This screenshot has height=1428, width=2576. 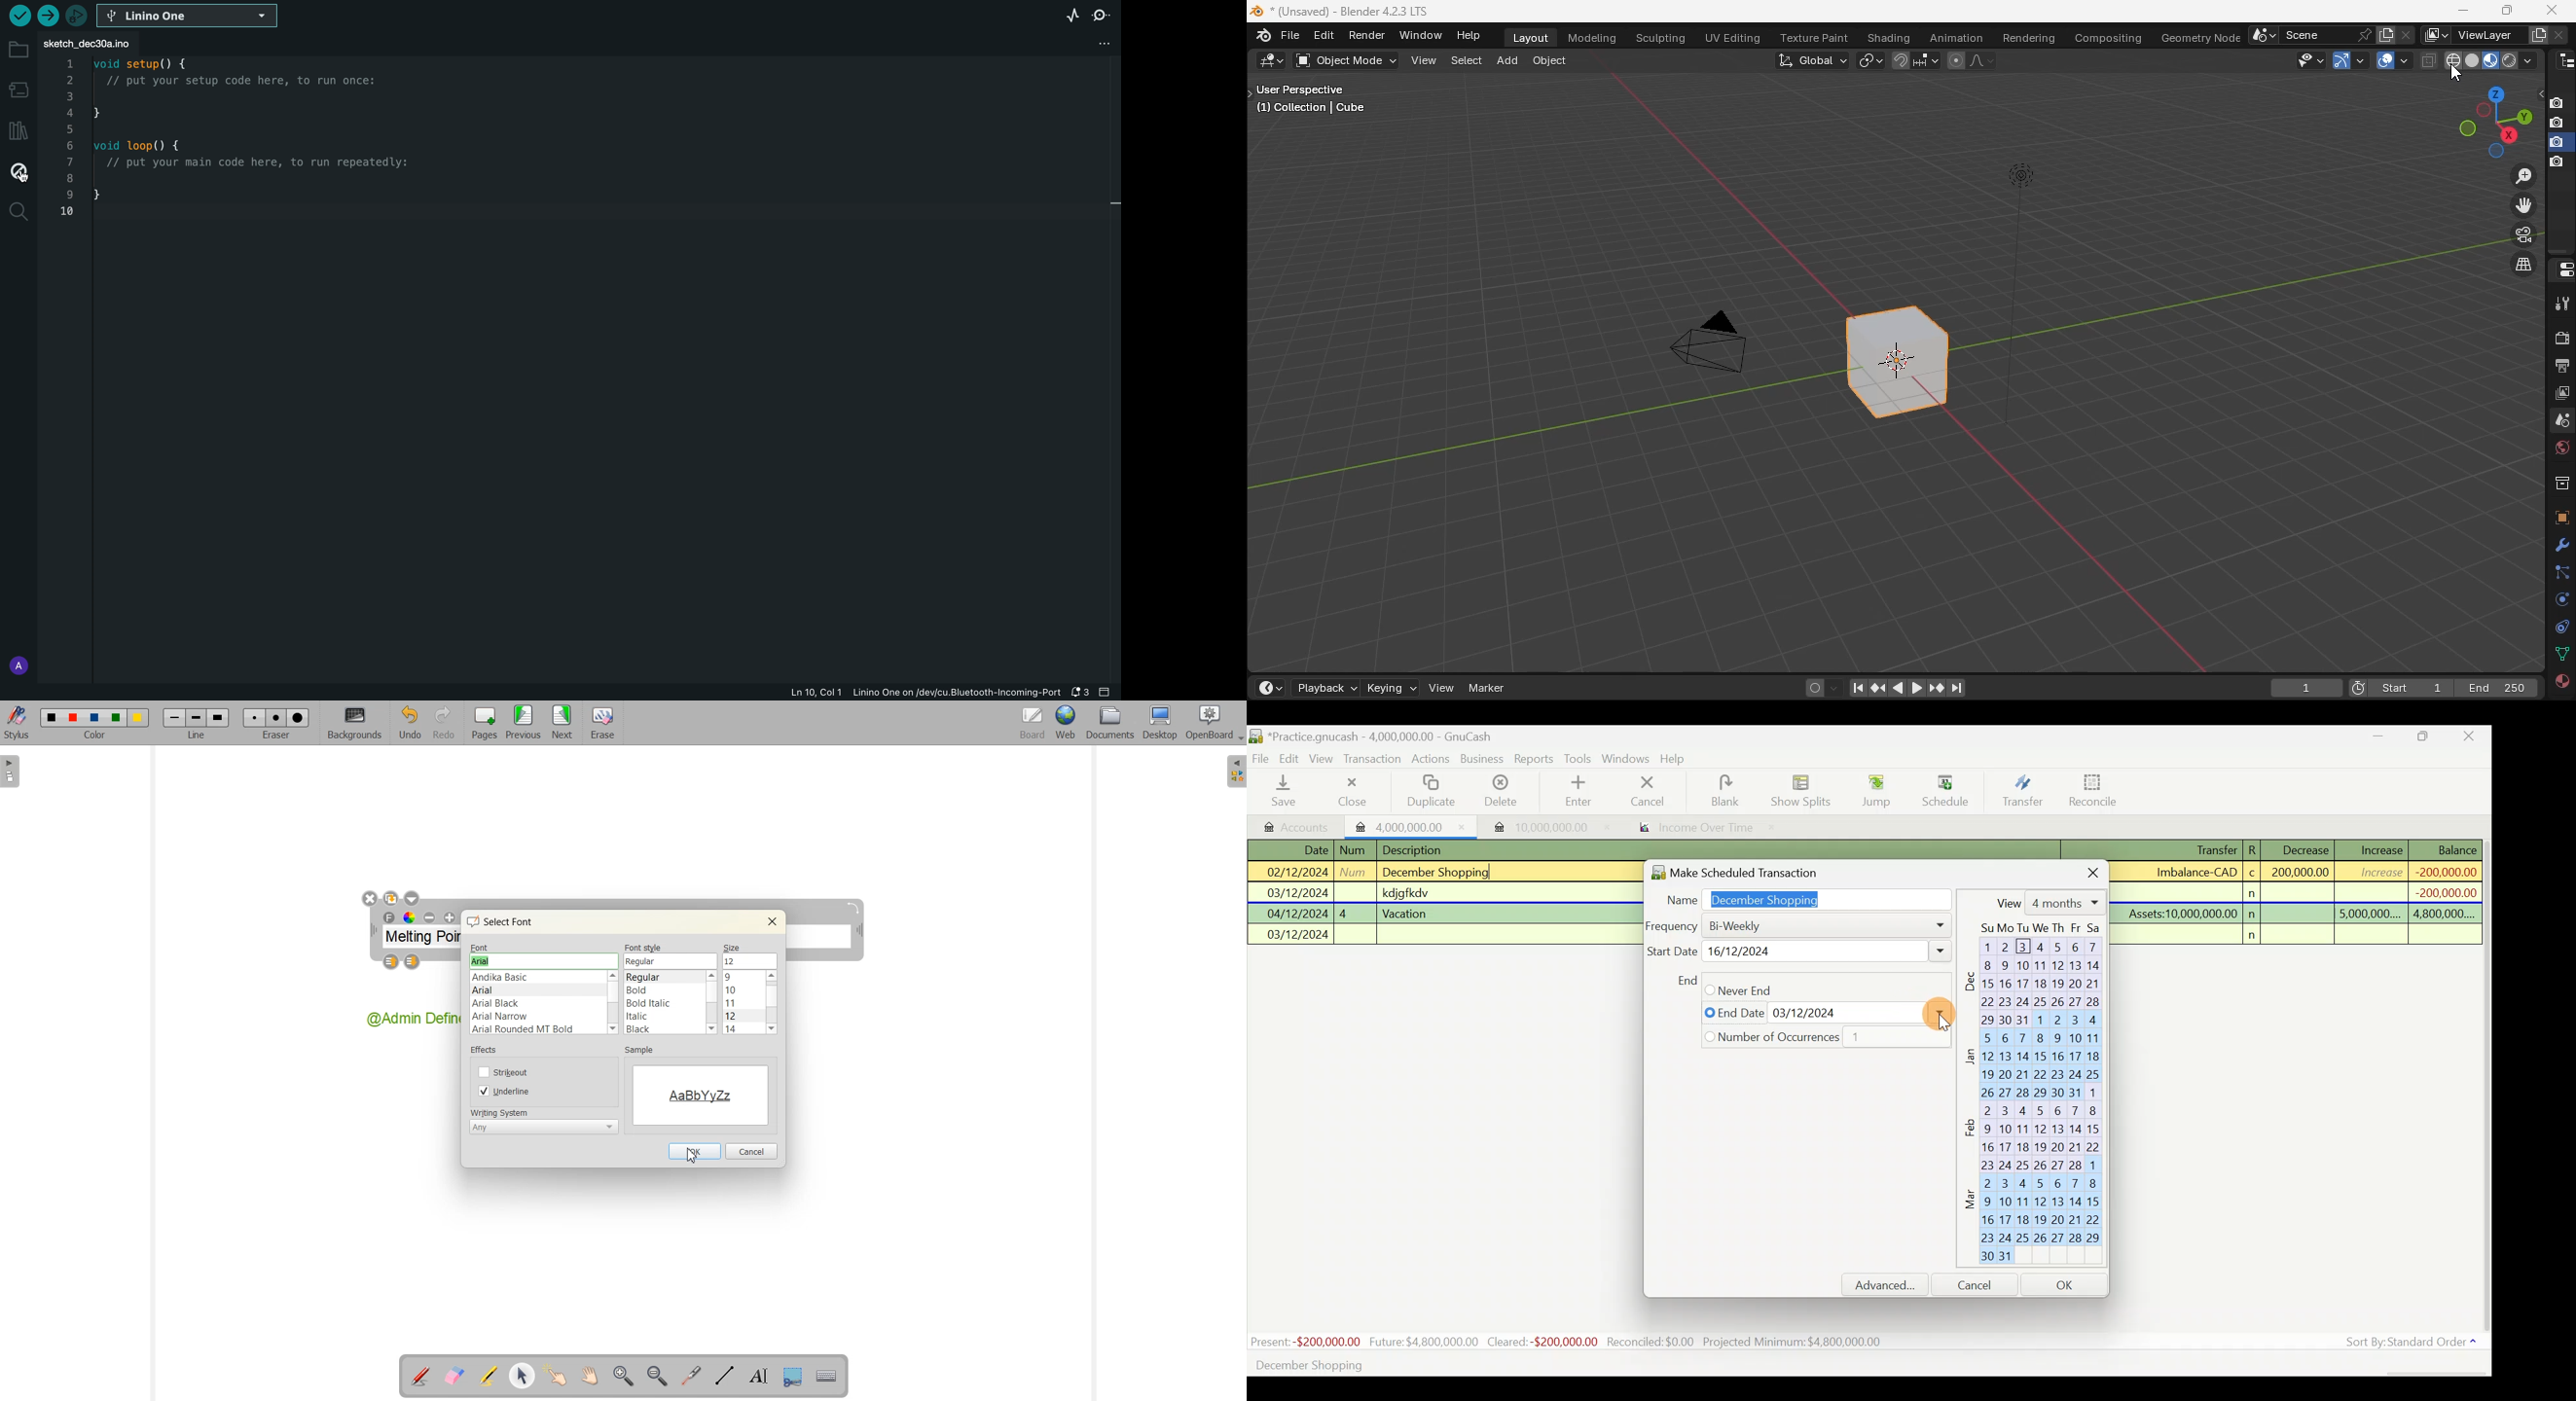 I want to click on Documents, so click(x=1110, y=723).